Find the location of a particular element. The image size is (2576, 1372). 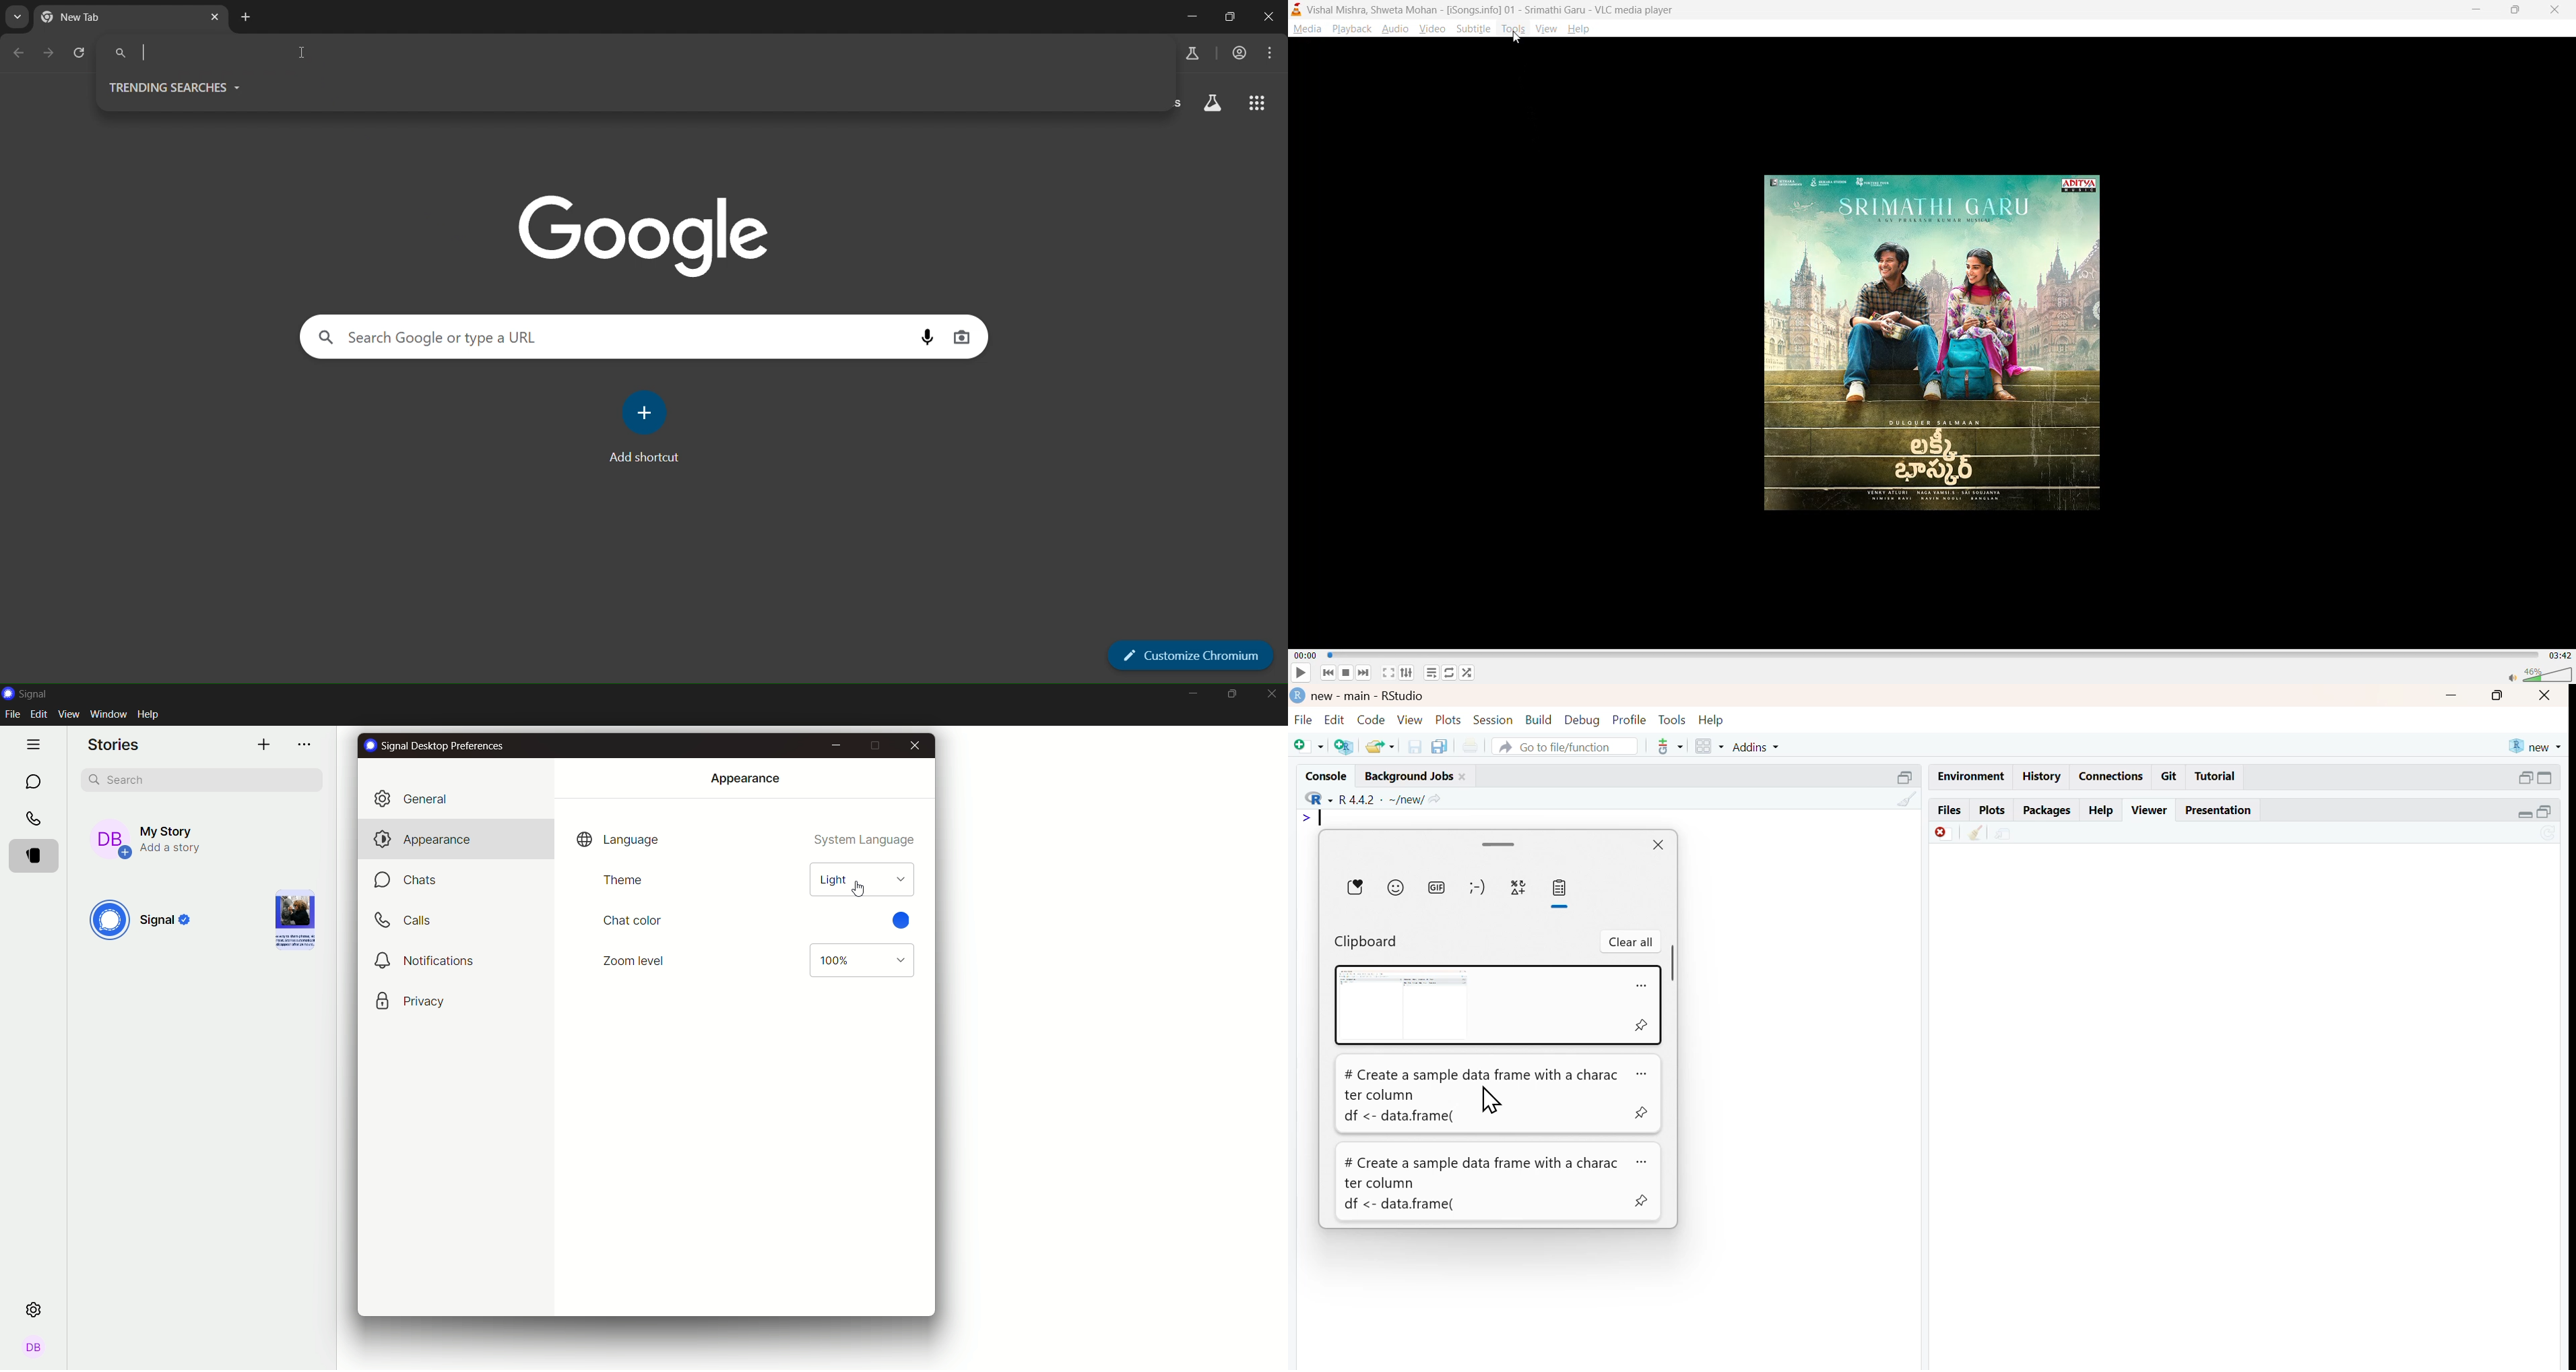

audio is located at coordinates (1395, 28).